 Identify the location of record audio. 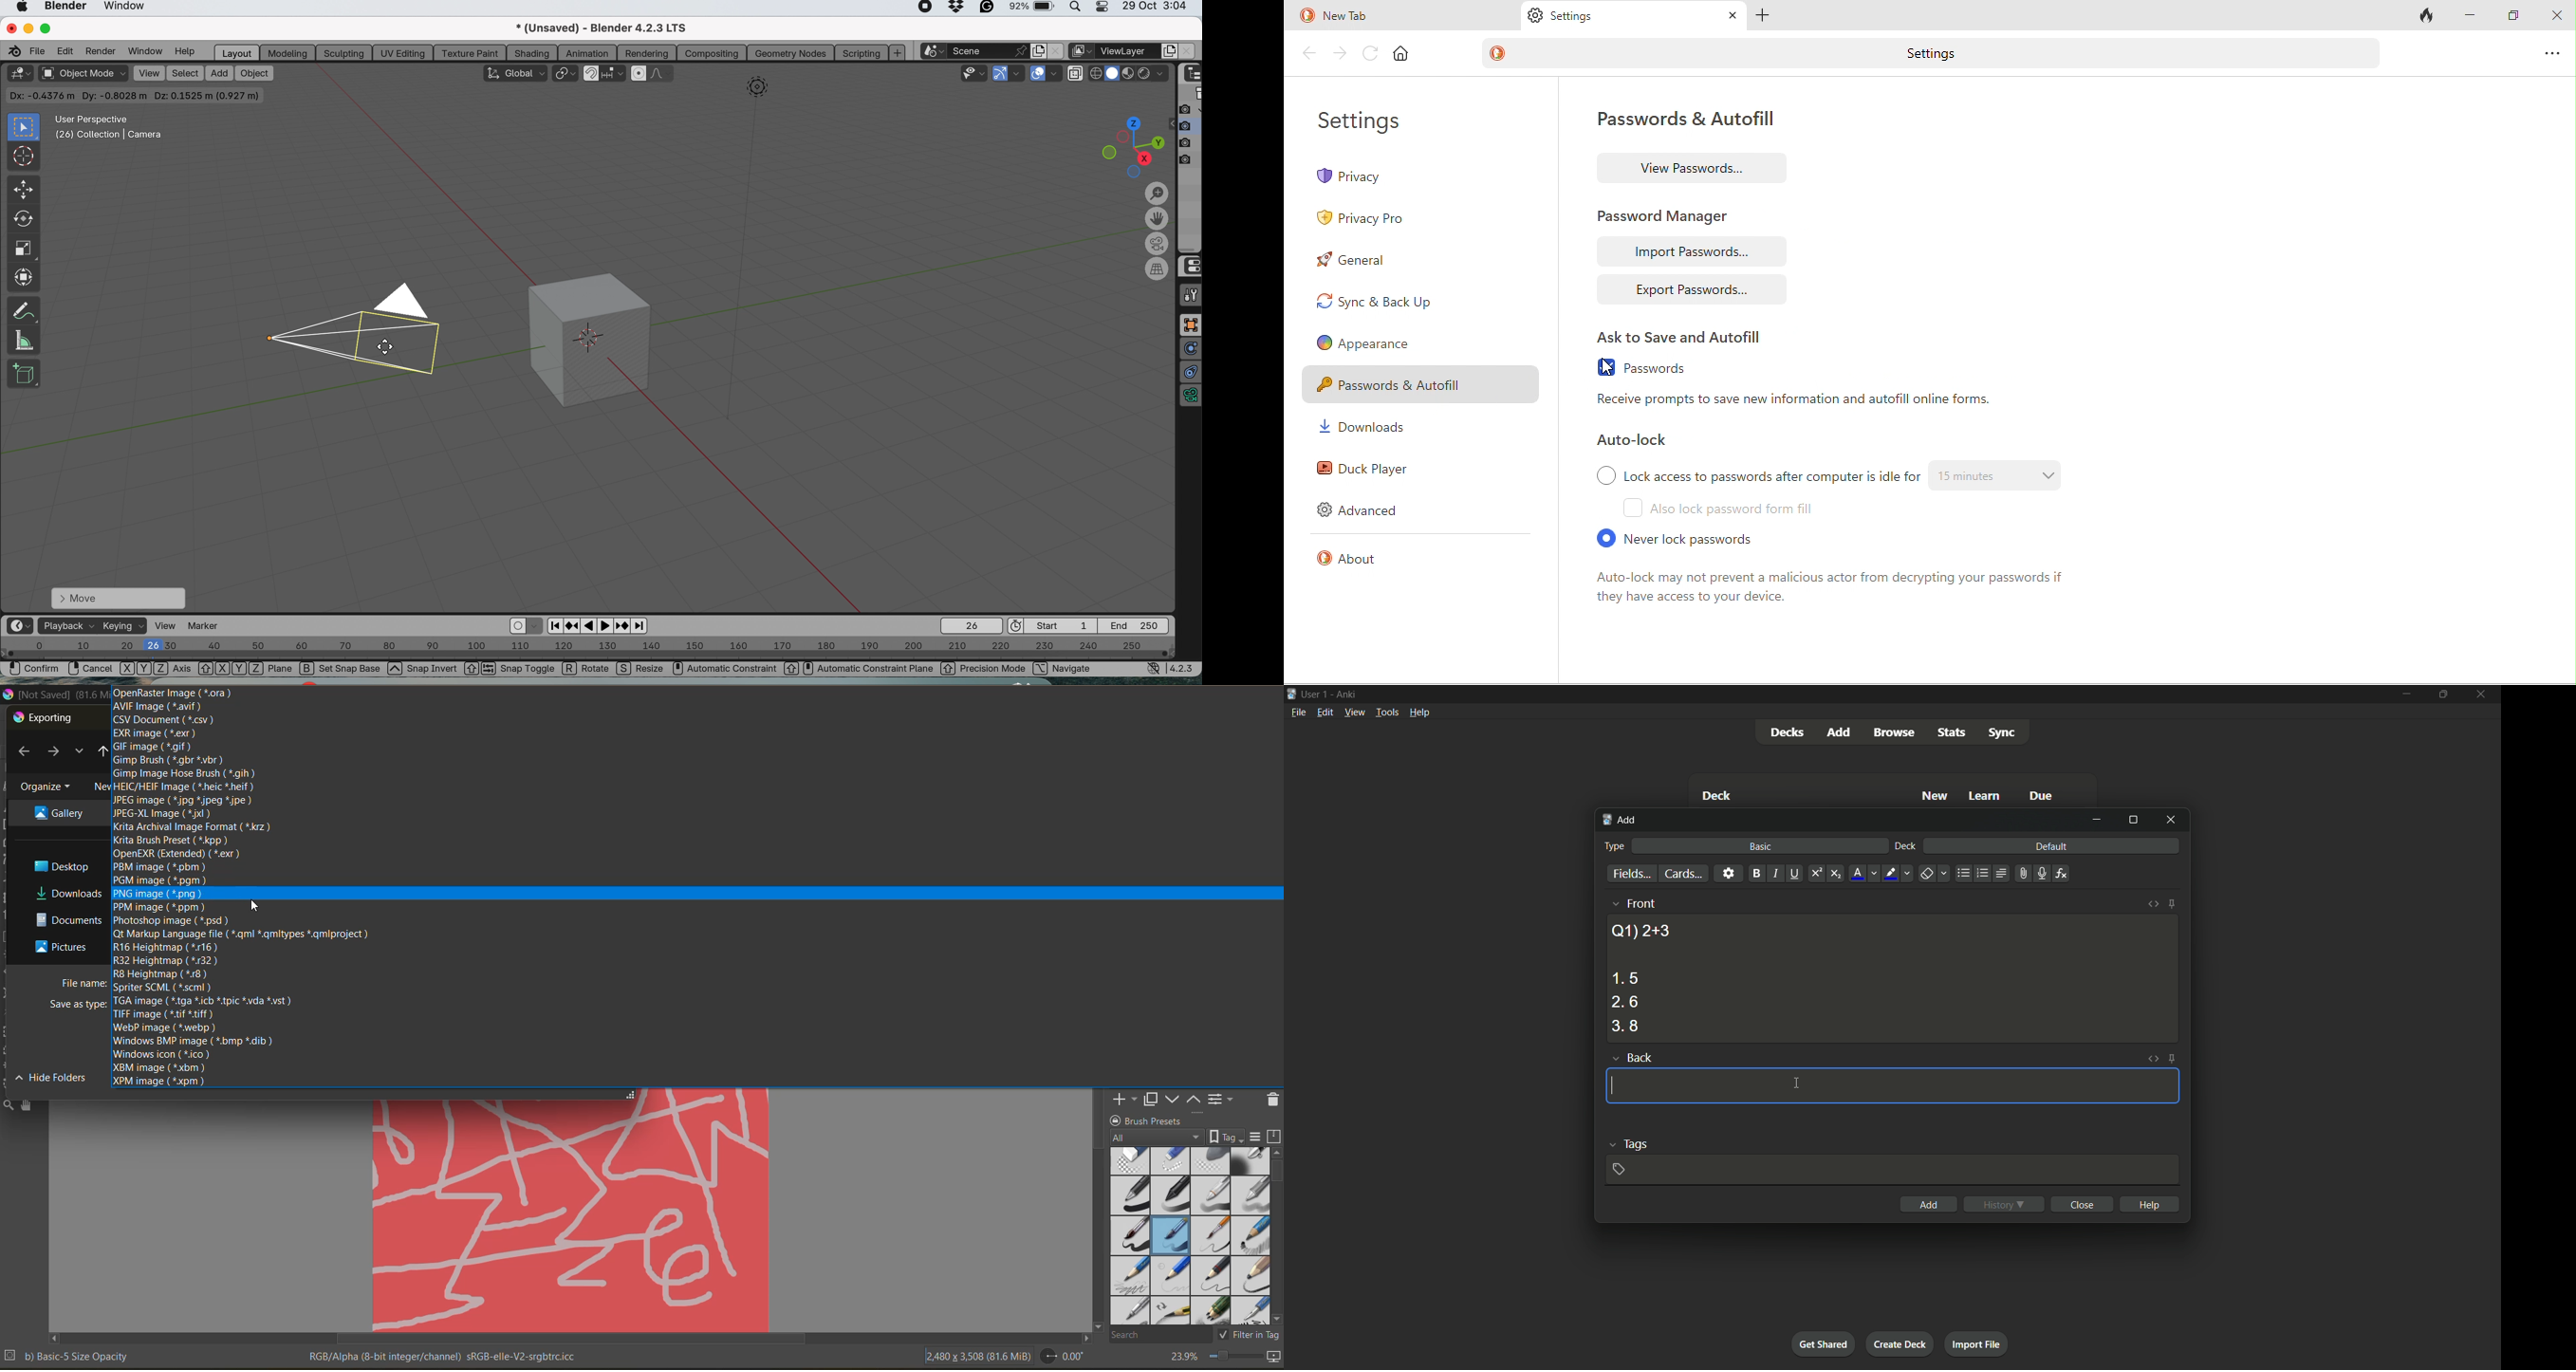
(2041, 874).